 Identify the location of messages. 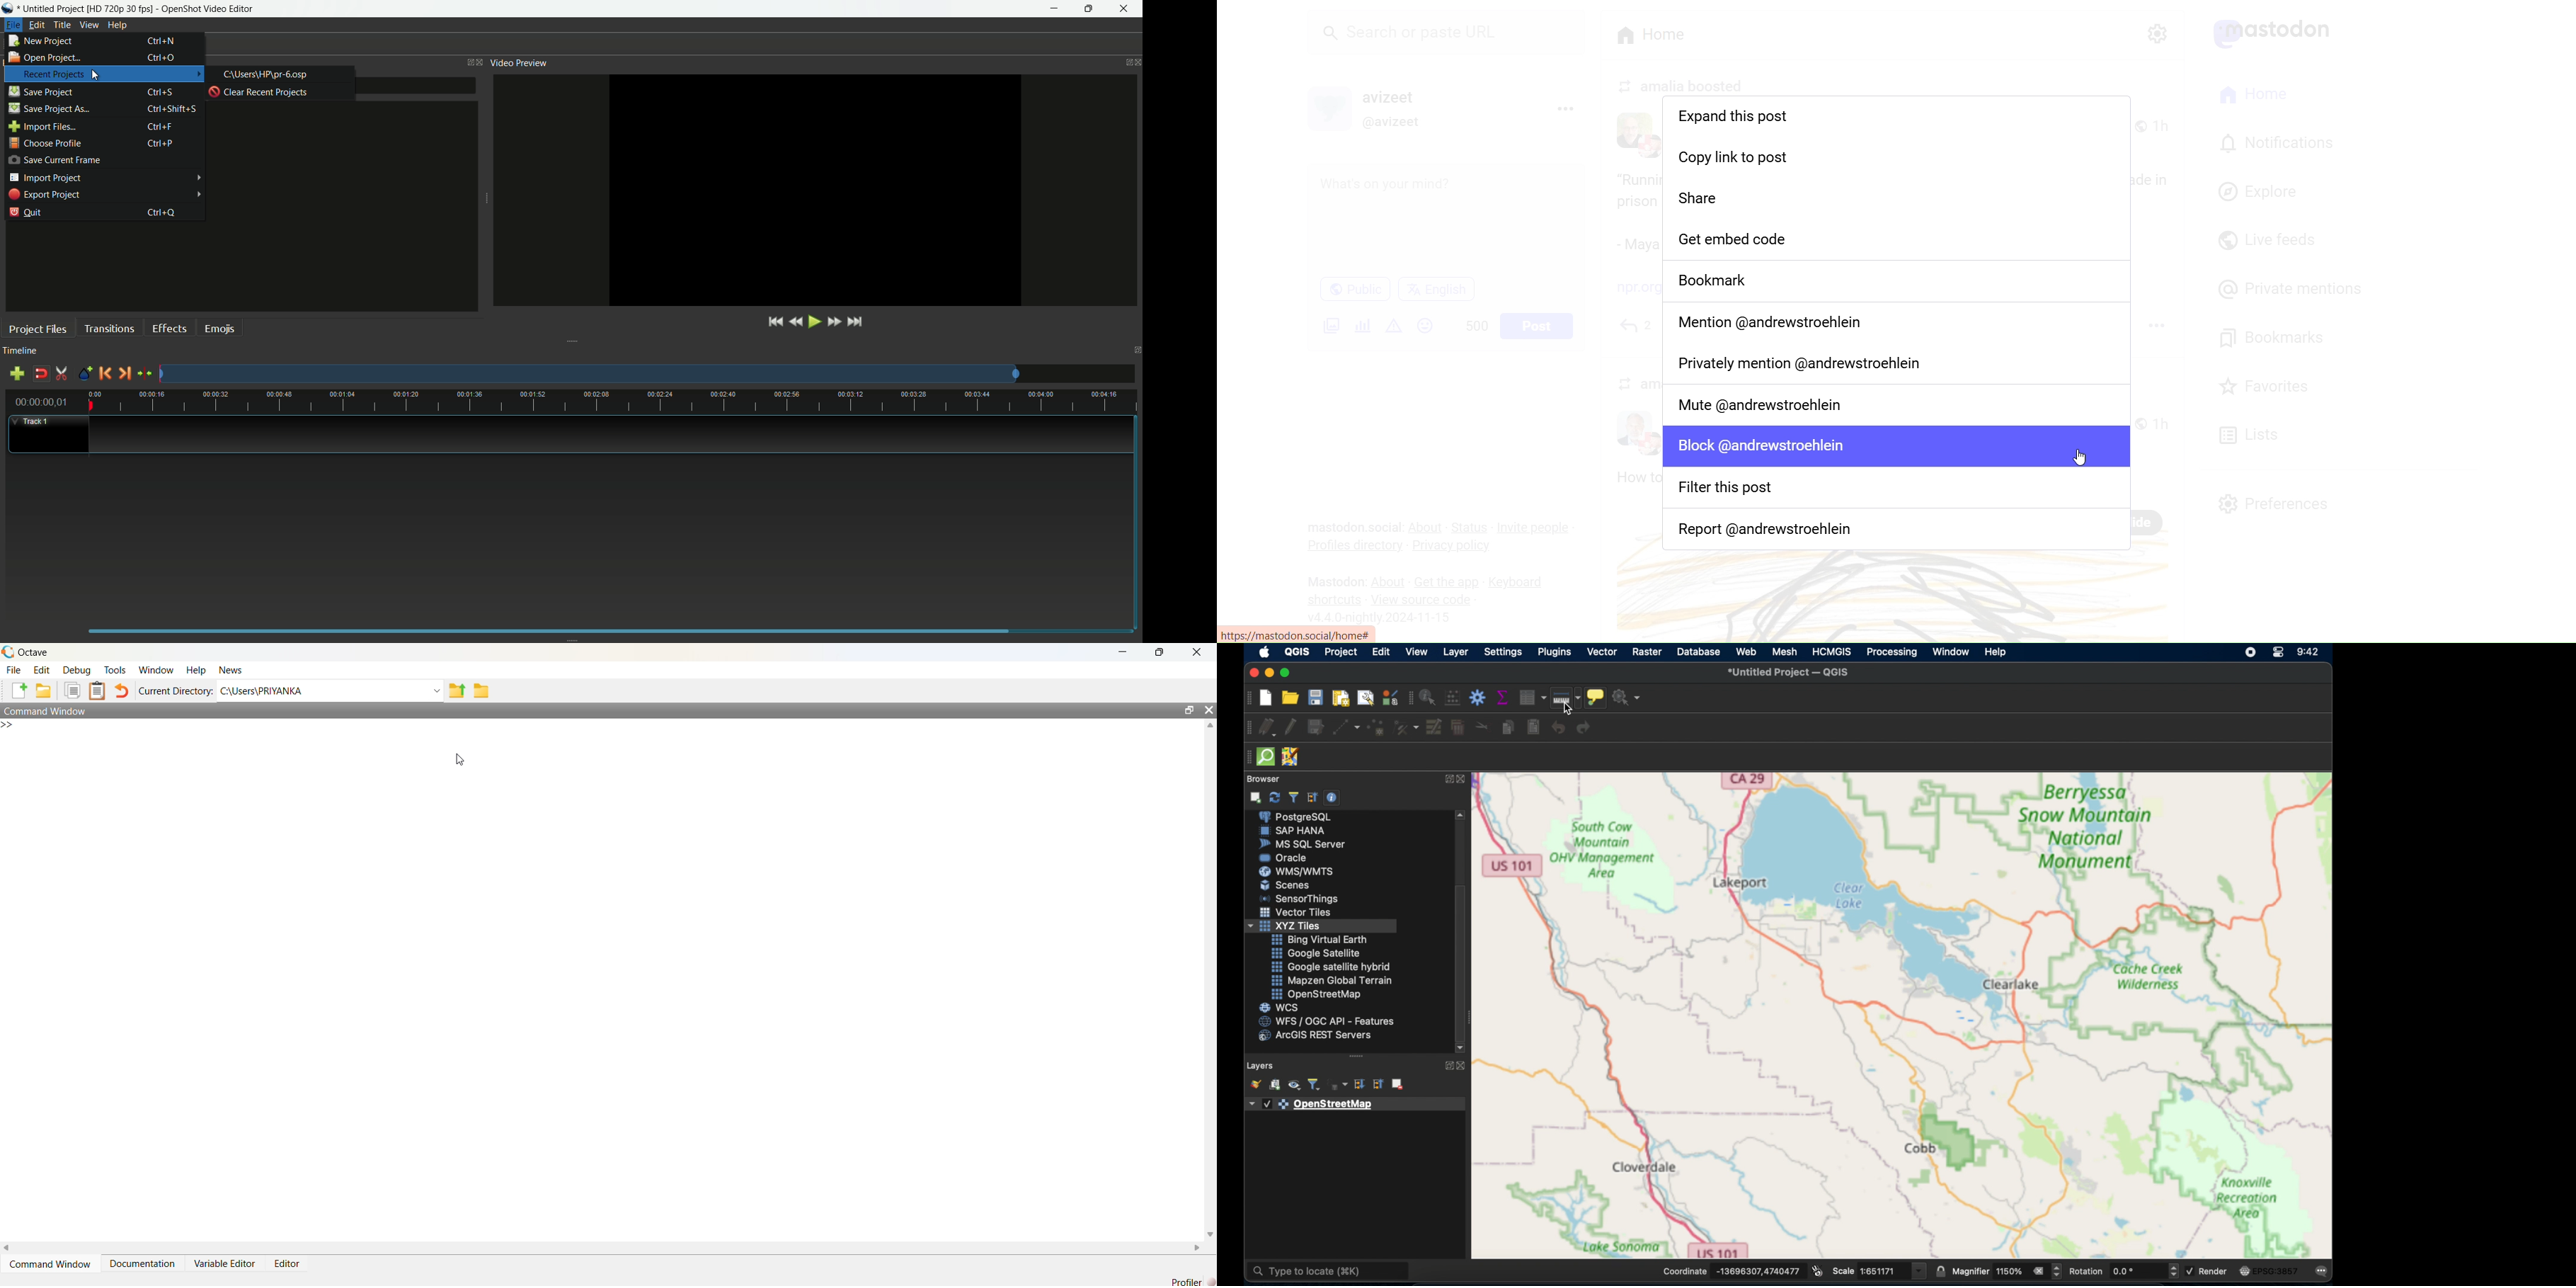
(2323, 1272).